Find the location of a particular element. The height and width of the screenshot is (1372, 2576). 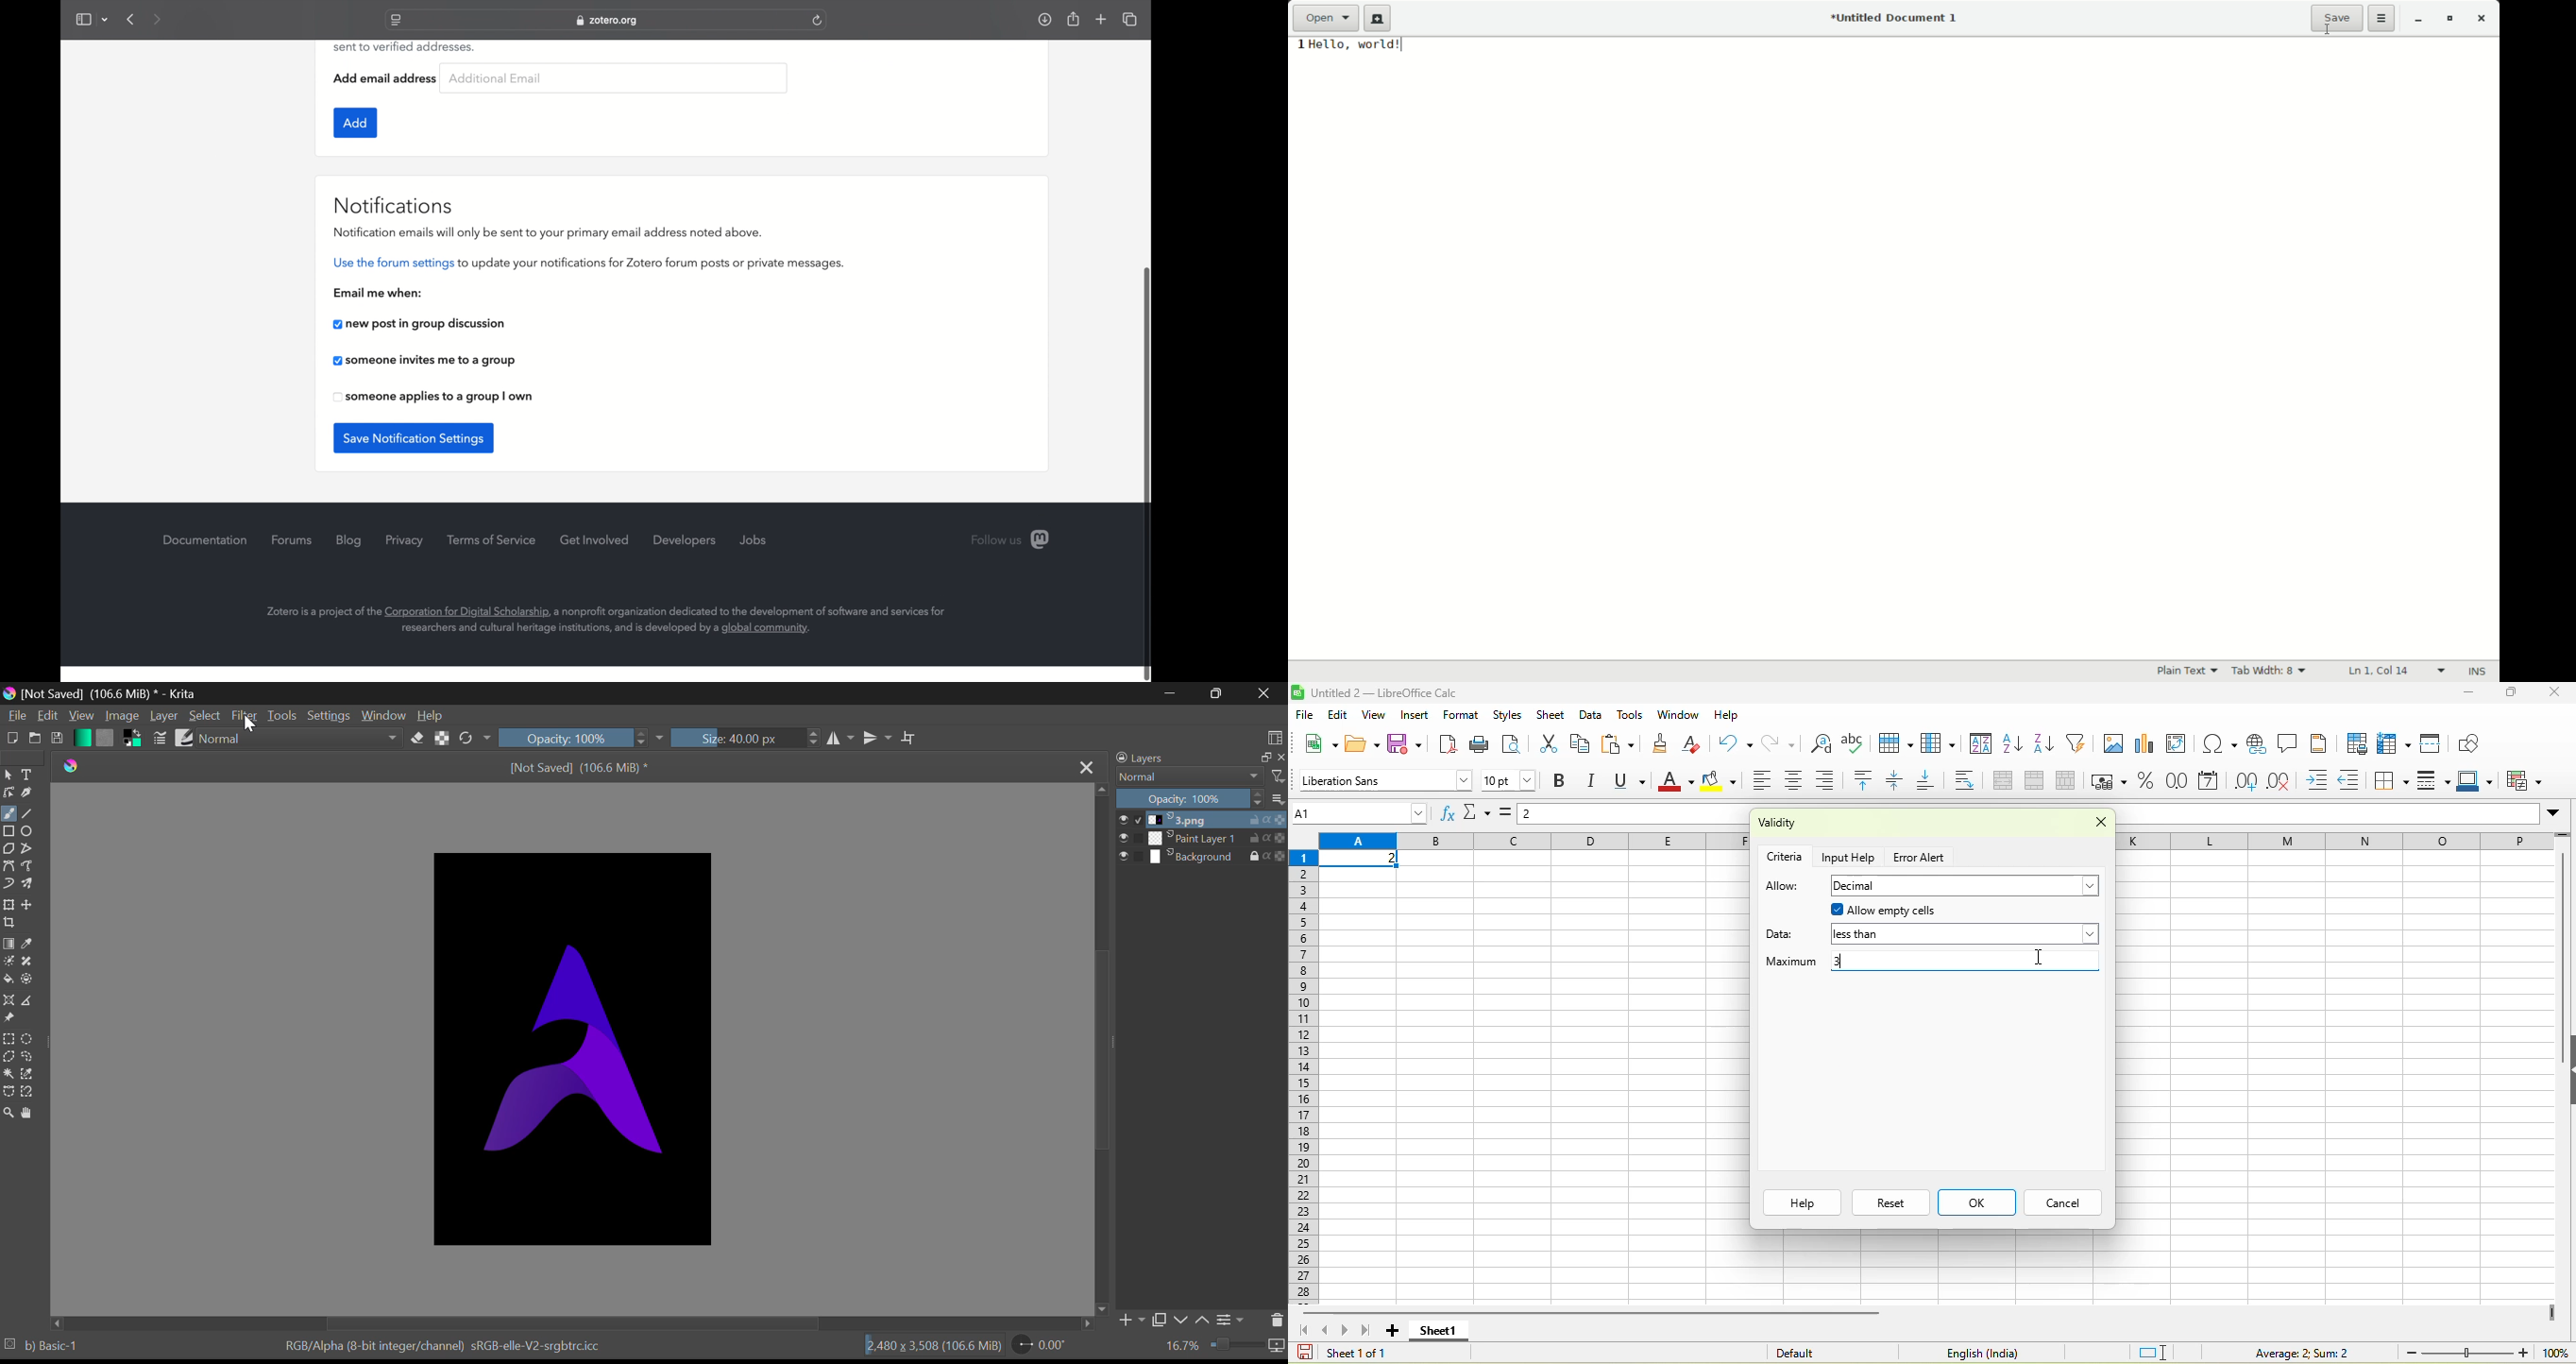

drag to view more columns is located at coordinates (2552, 1313).